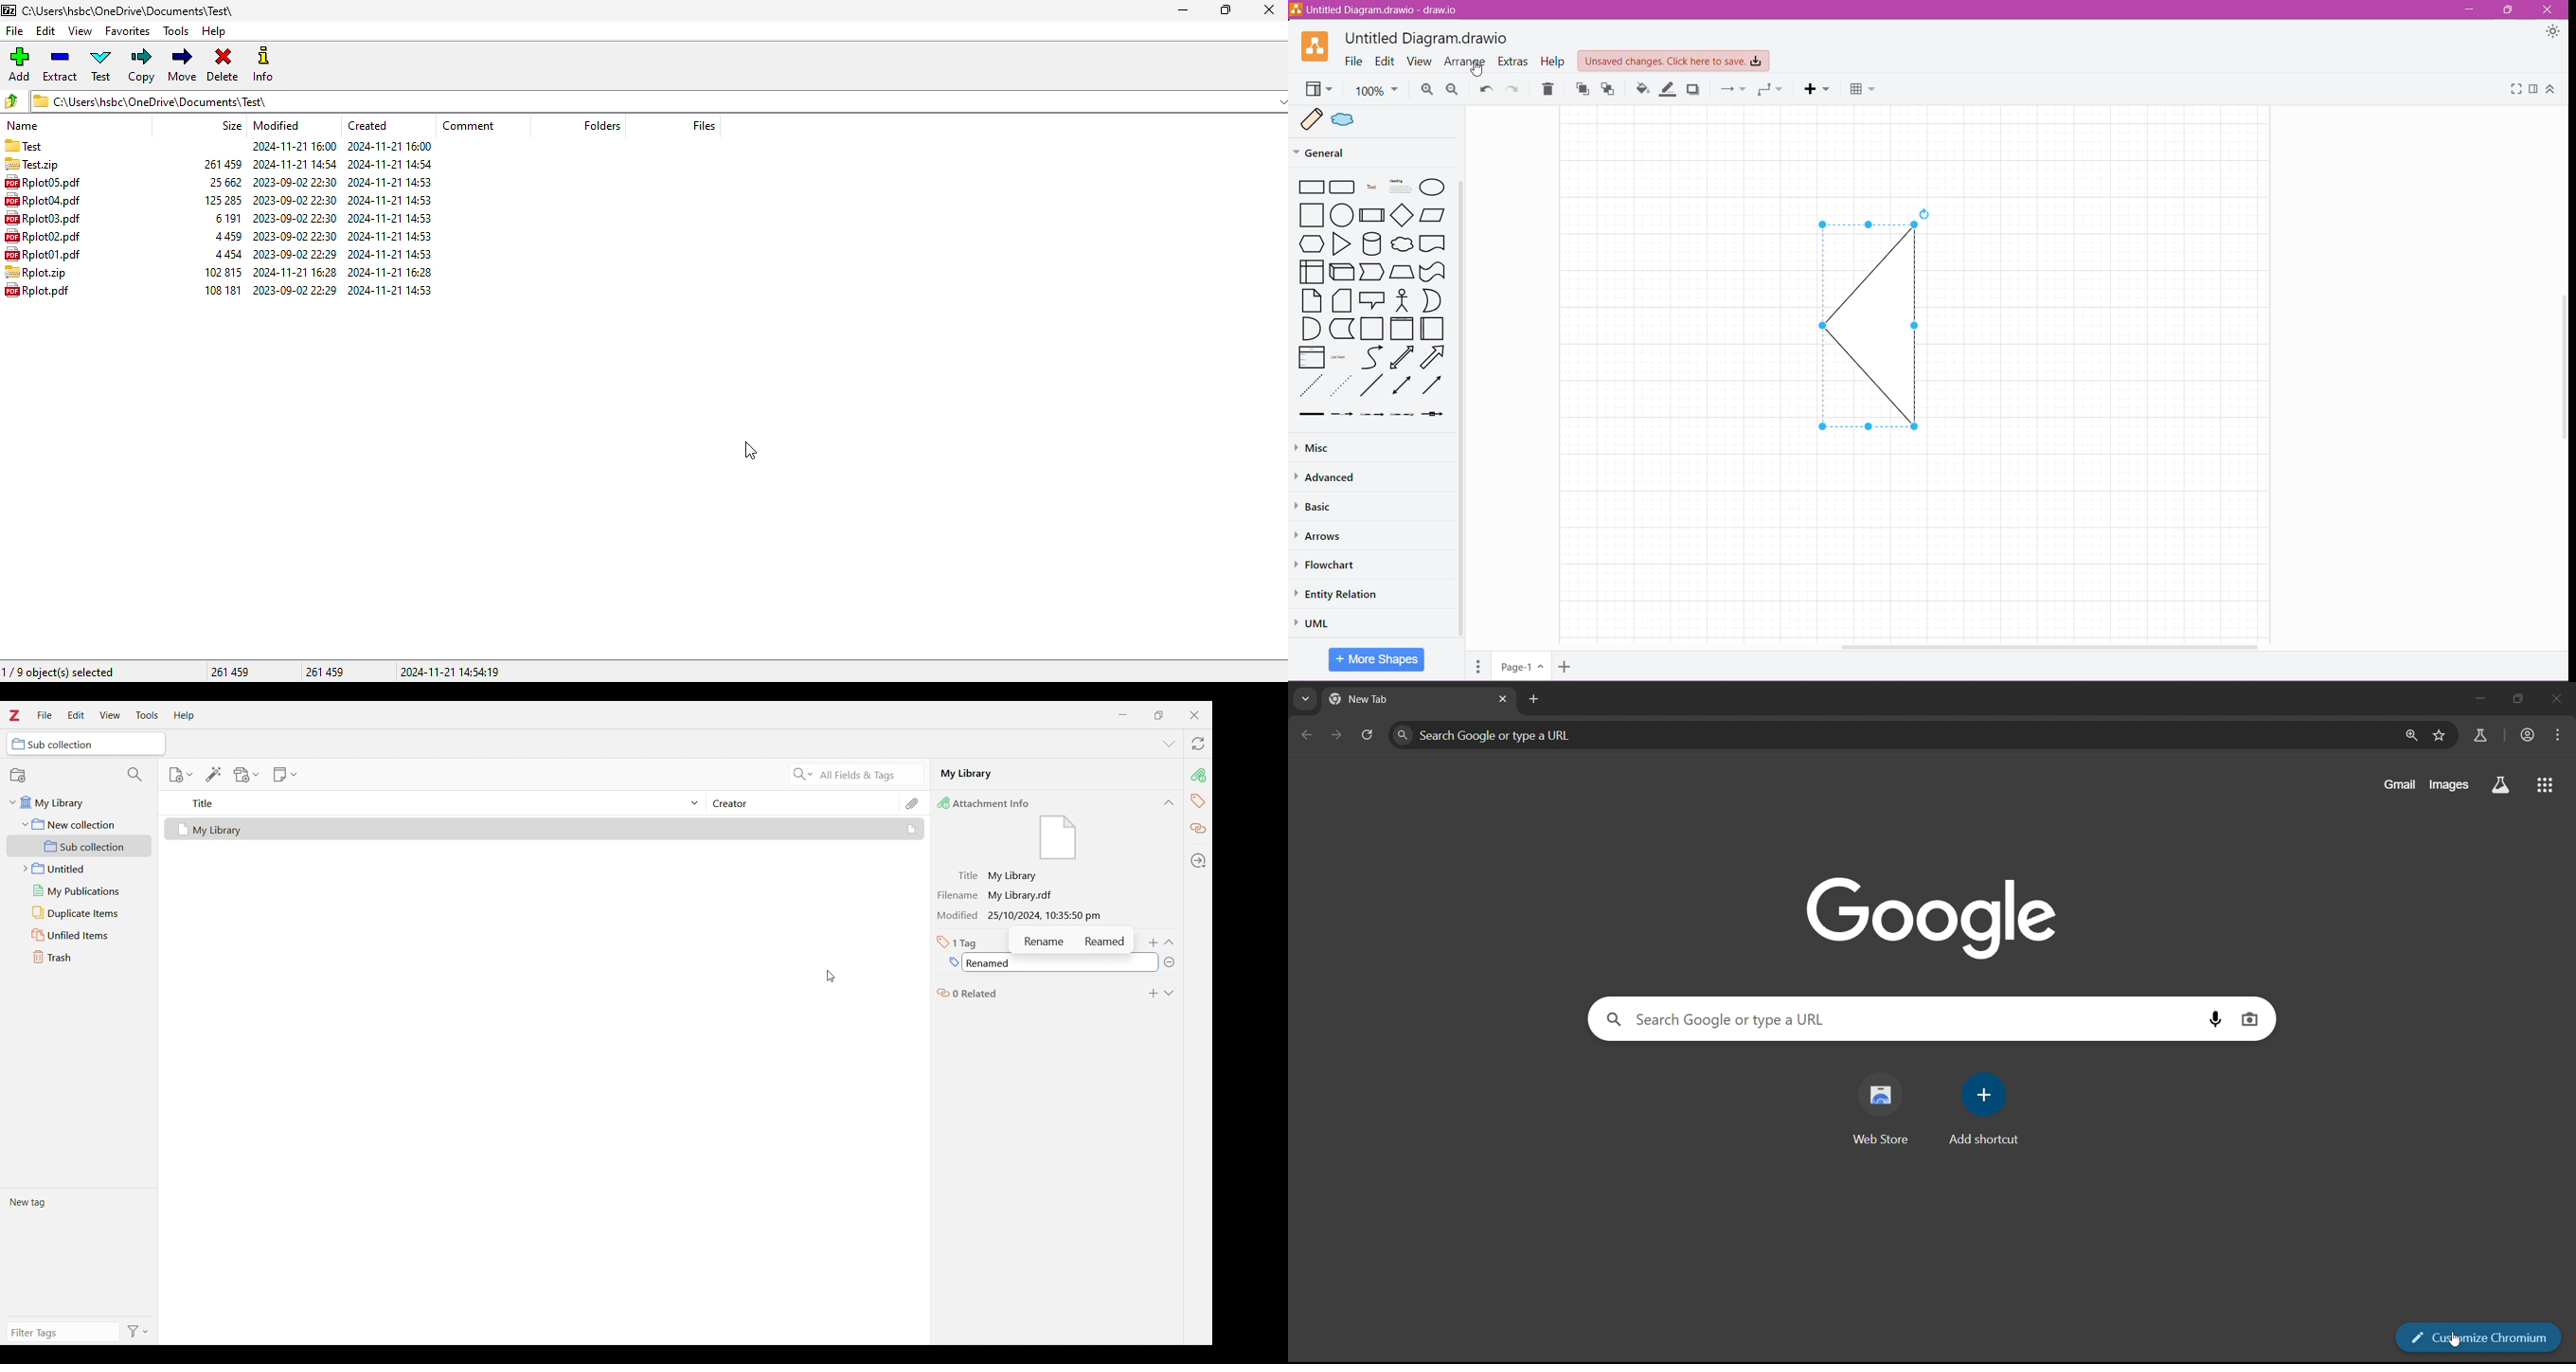 This screenshot has width=2576, height=1372. What do you see at coordinates (1317, 89) in the screenshot?
I see `View` at bounding box center [1317, 89].